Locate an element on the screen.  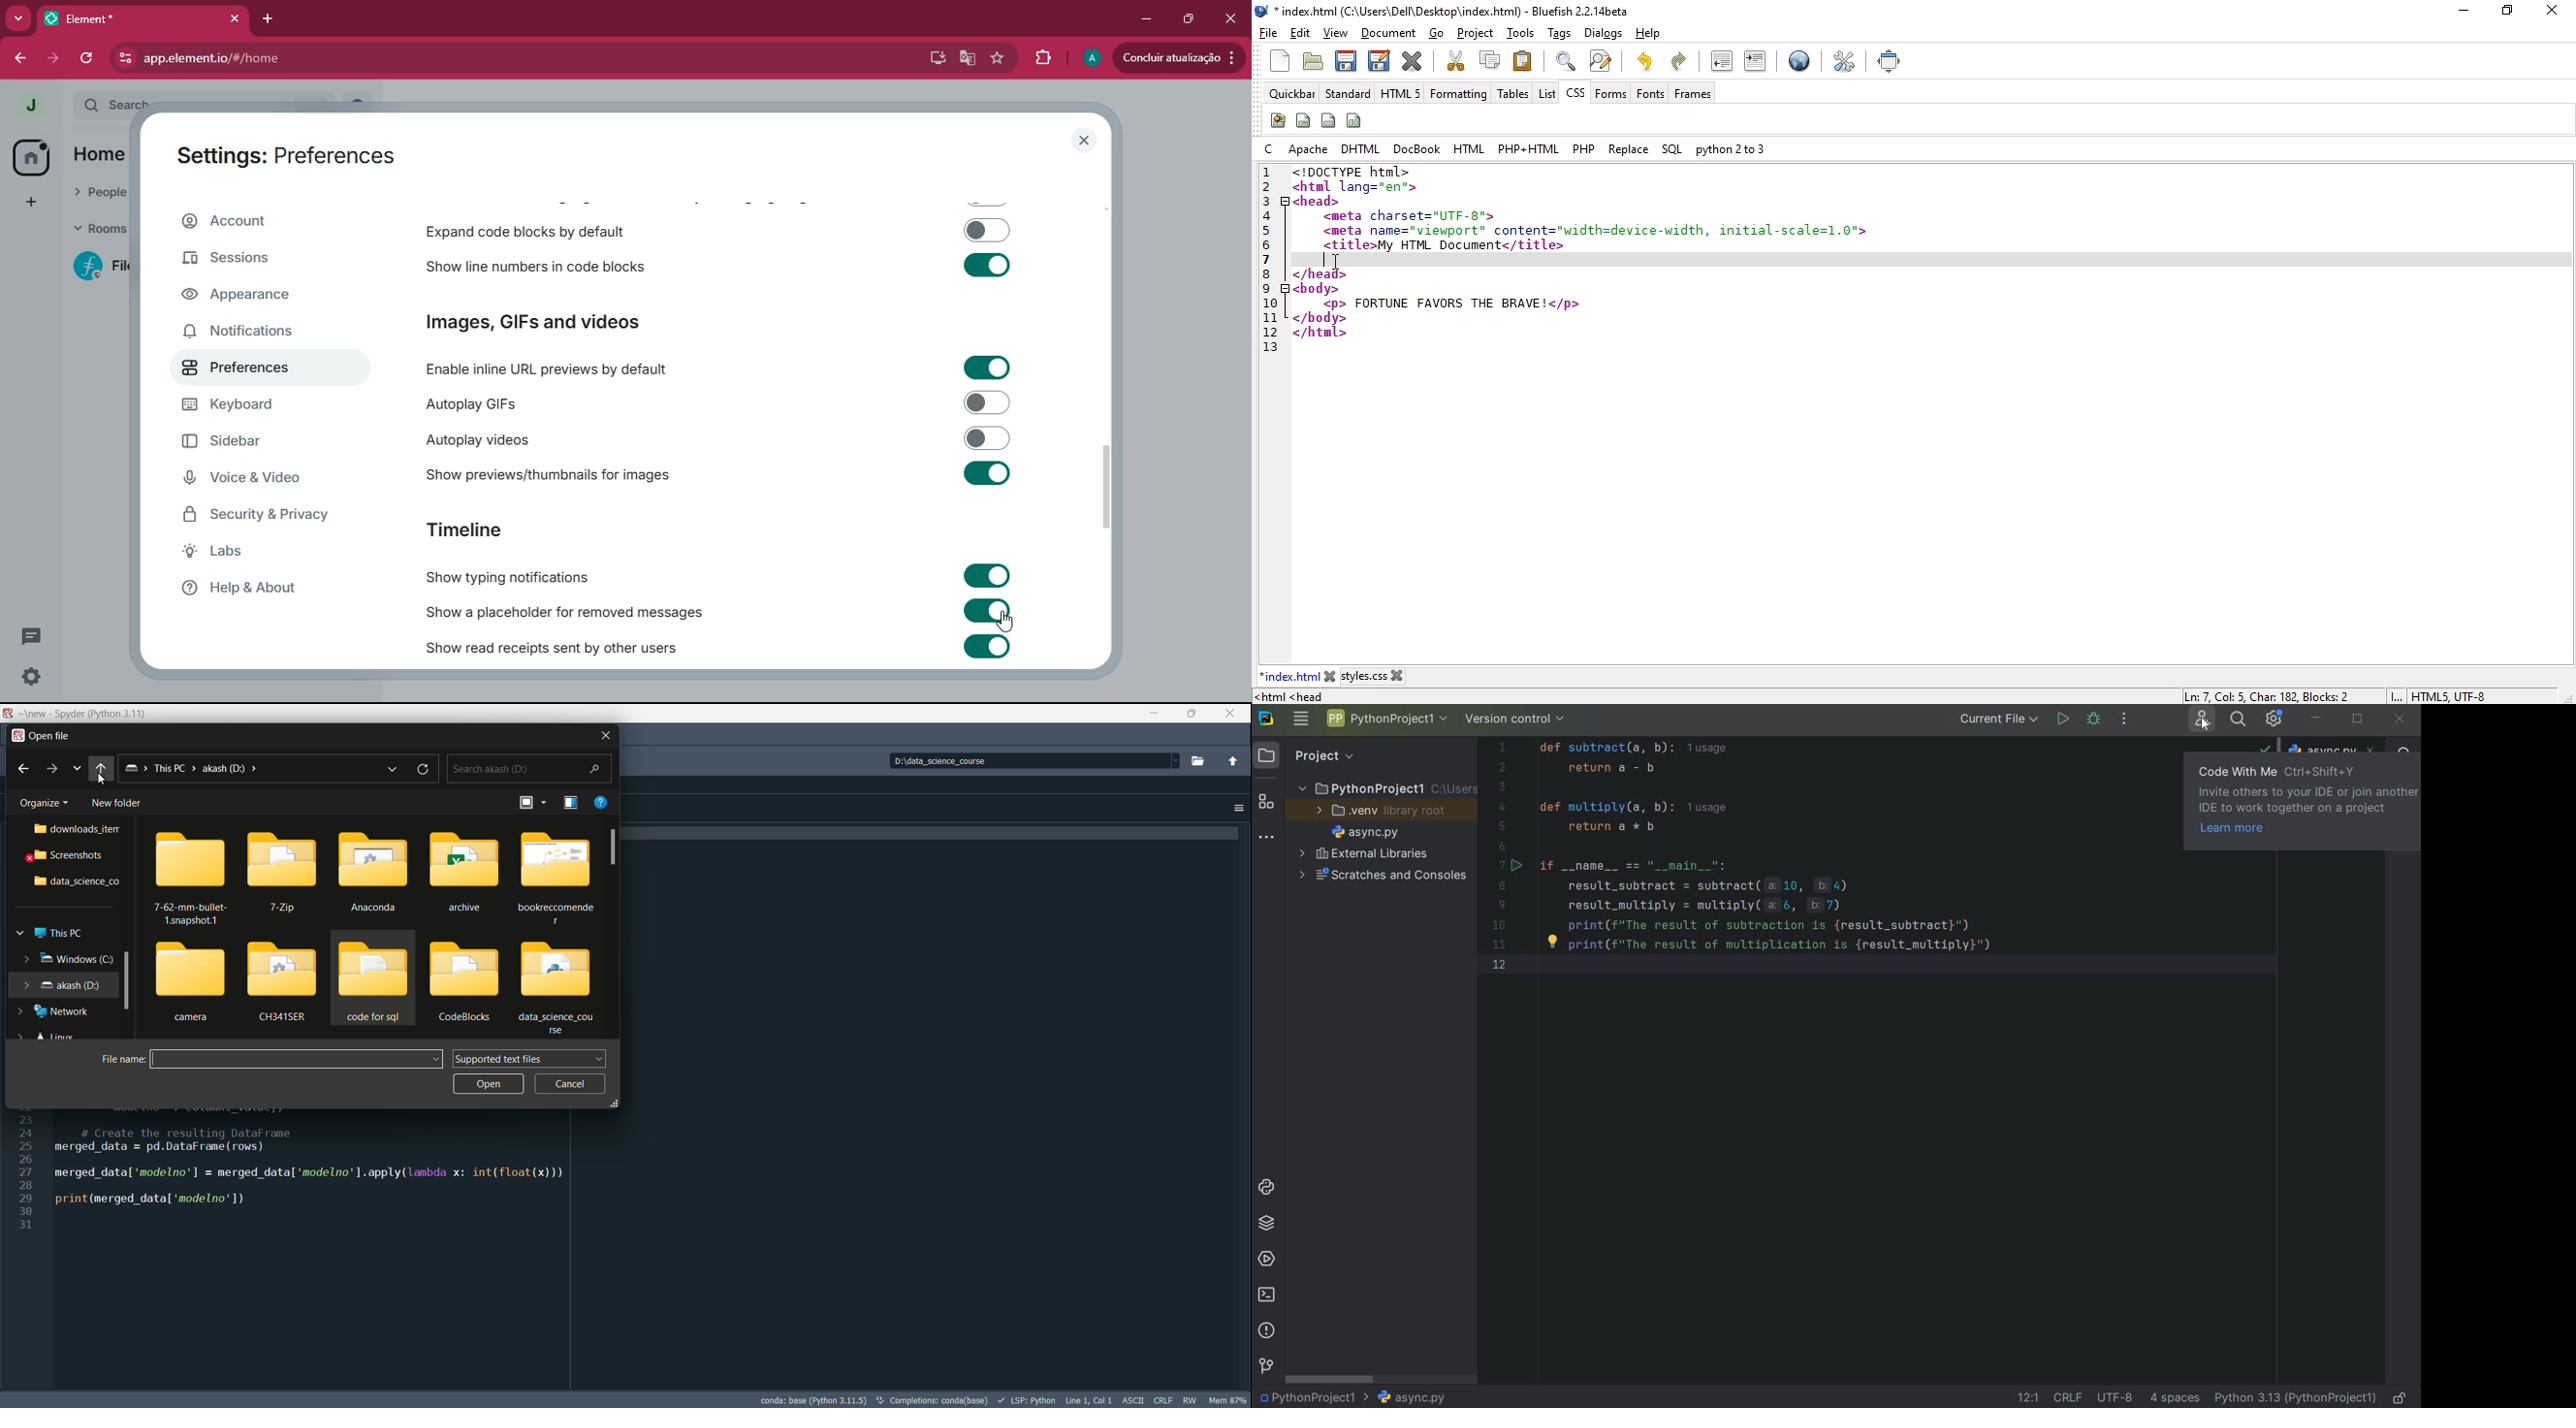
open file is located at coordinates (1312, 63).